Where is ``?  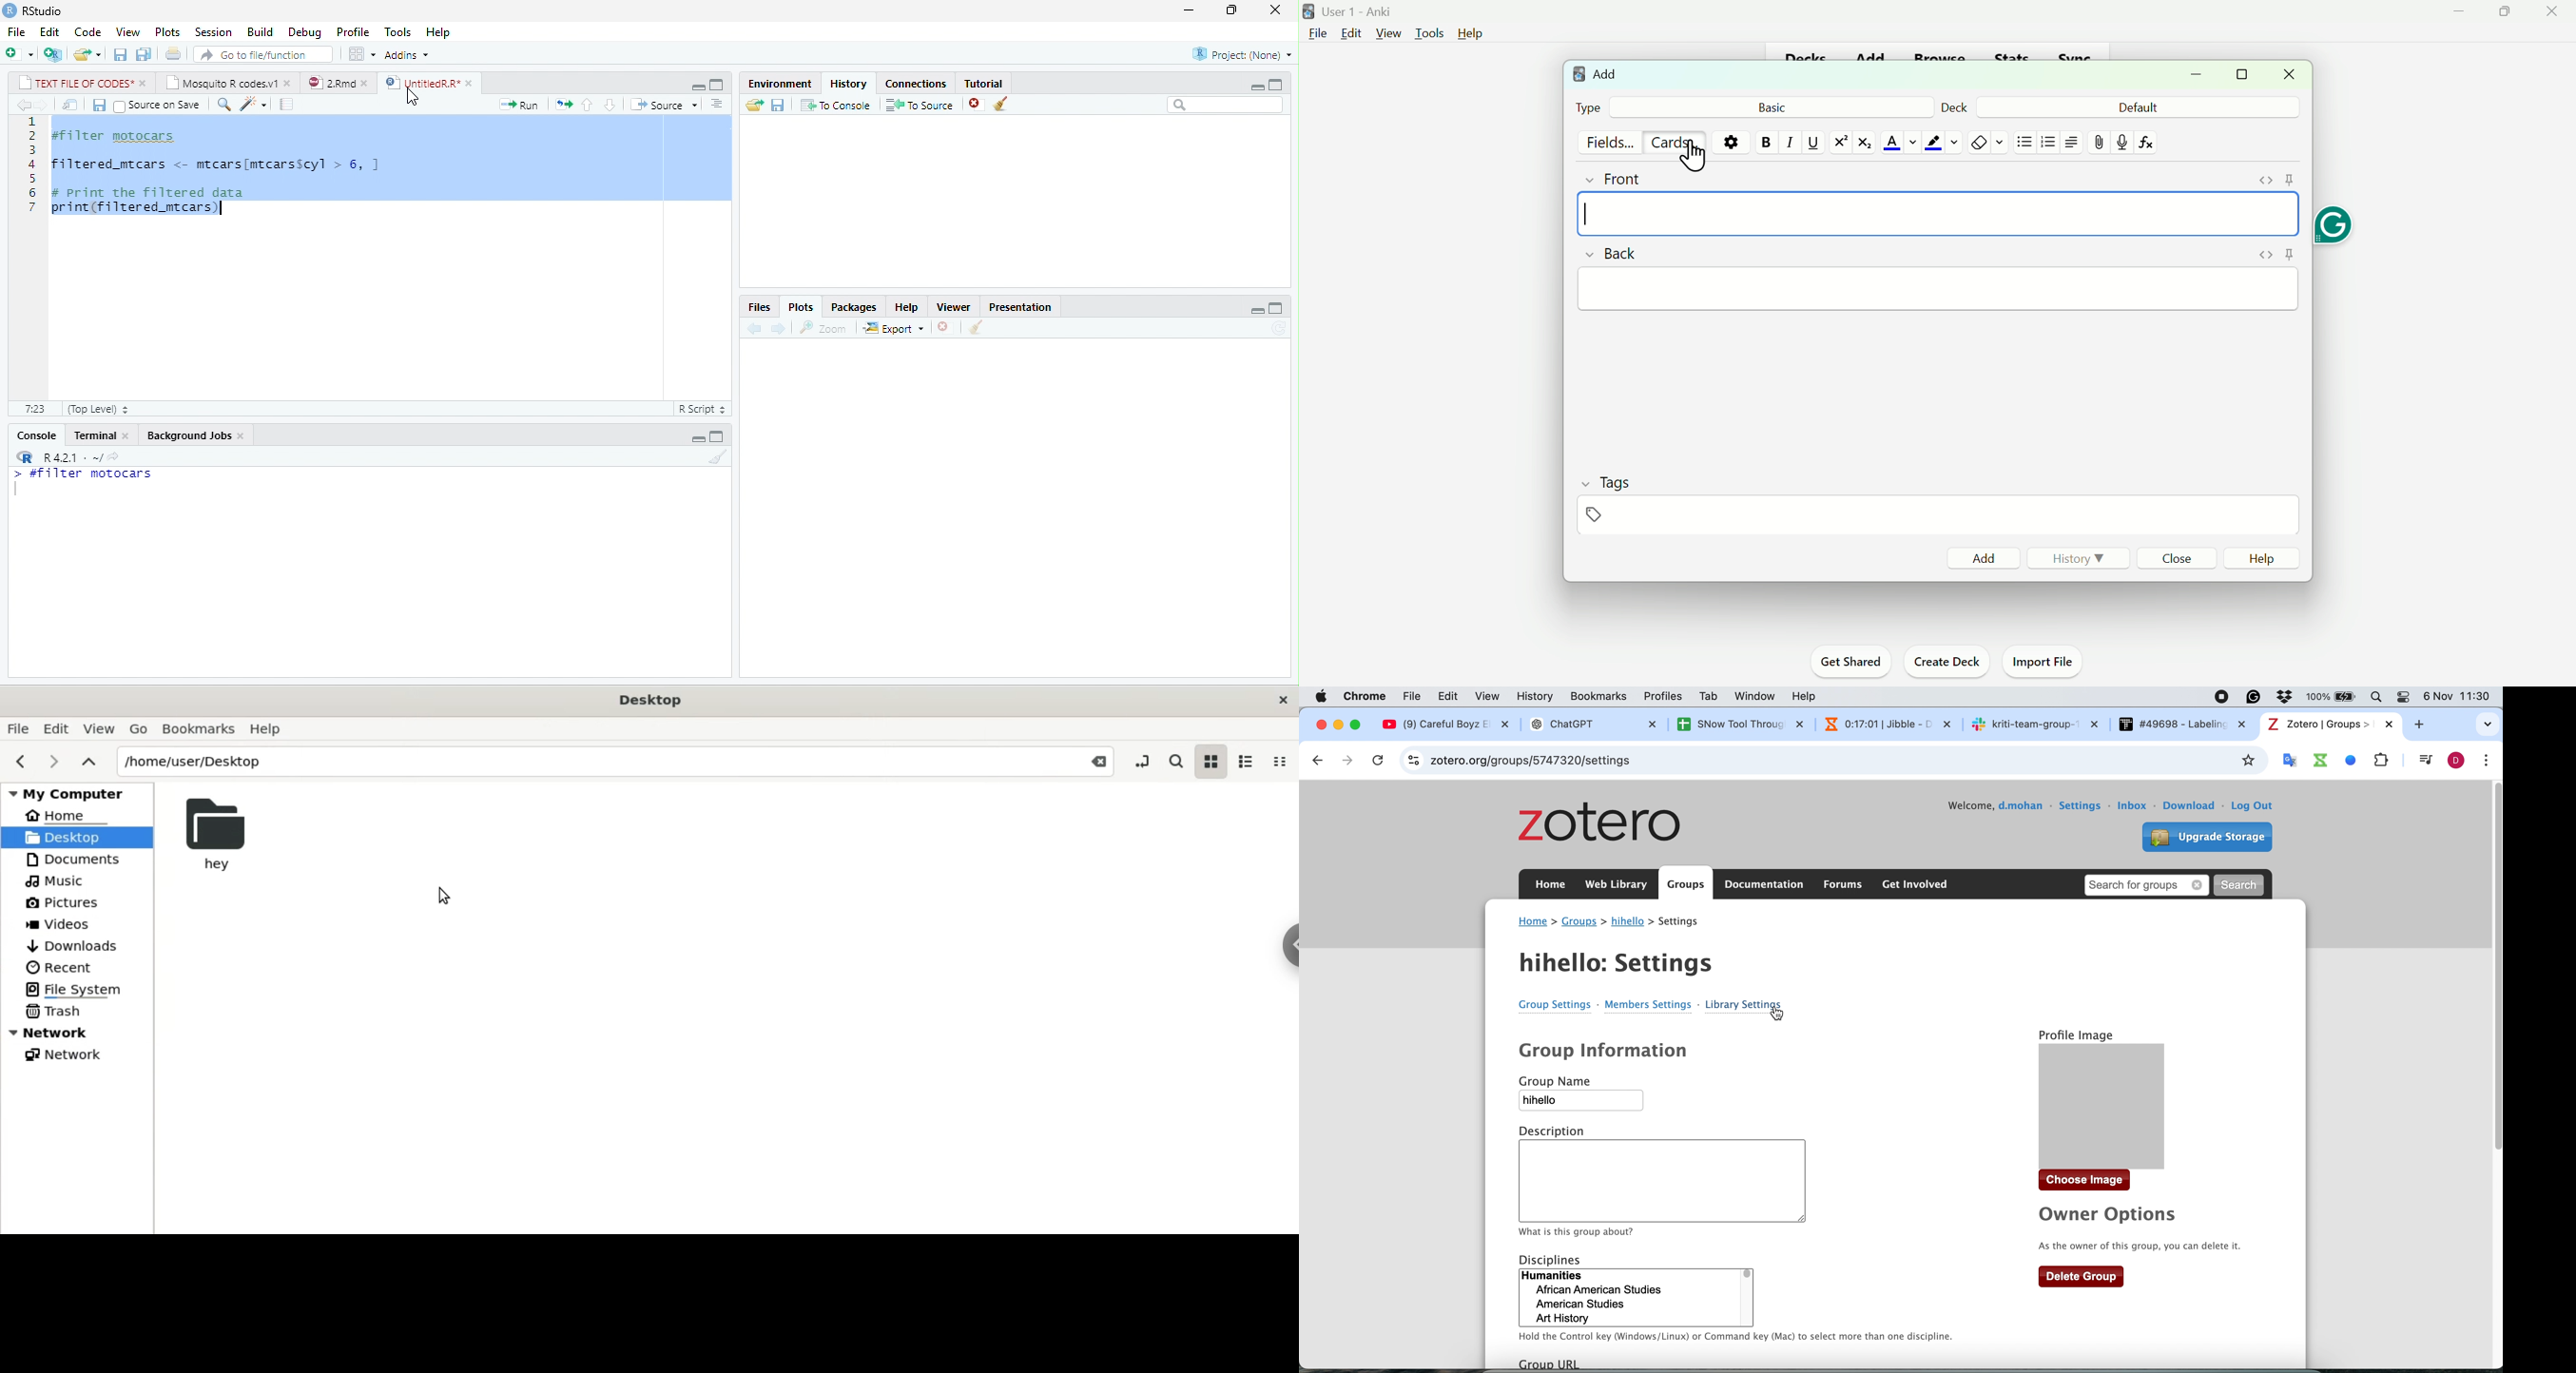
 is located at coordinates (2260, 559).